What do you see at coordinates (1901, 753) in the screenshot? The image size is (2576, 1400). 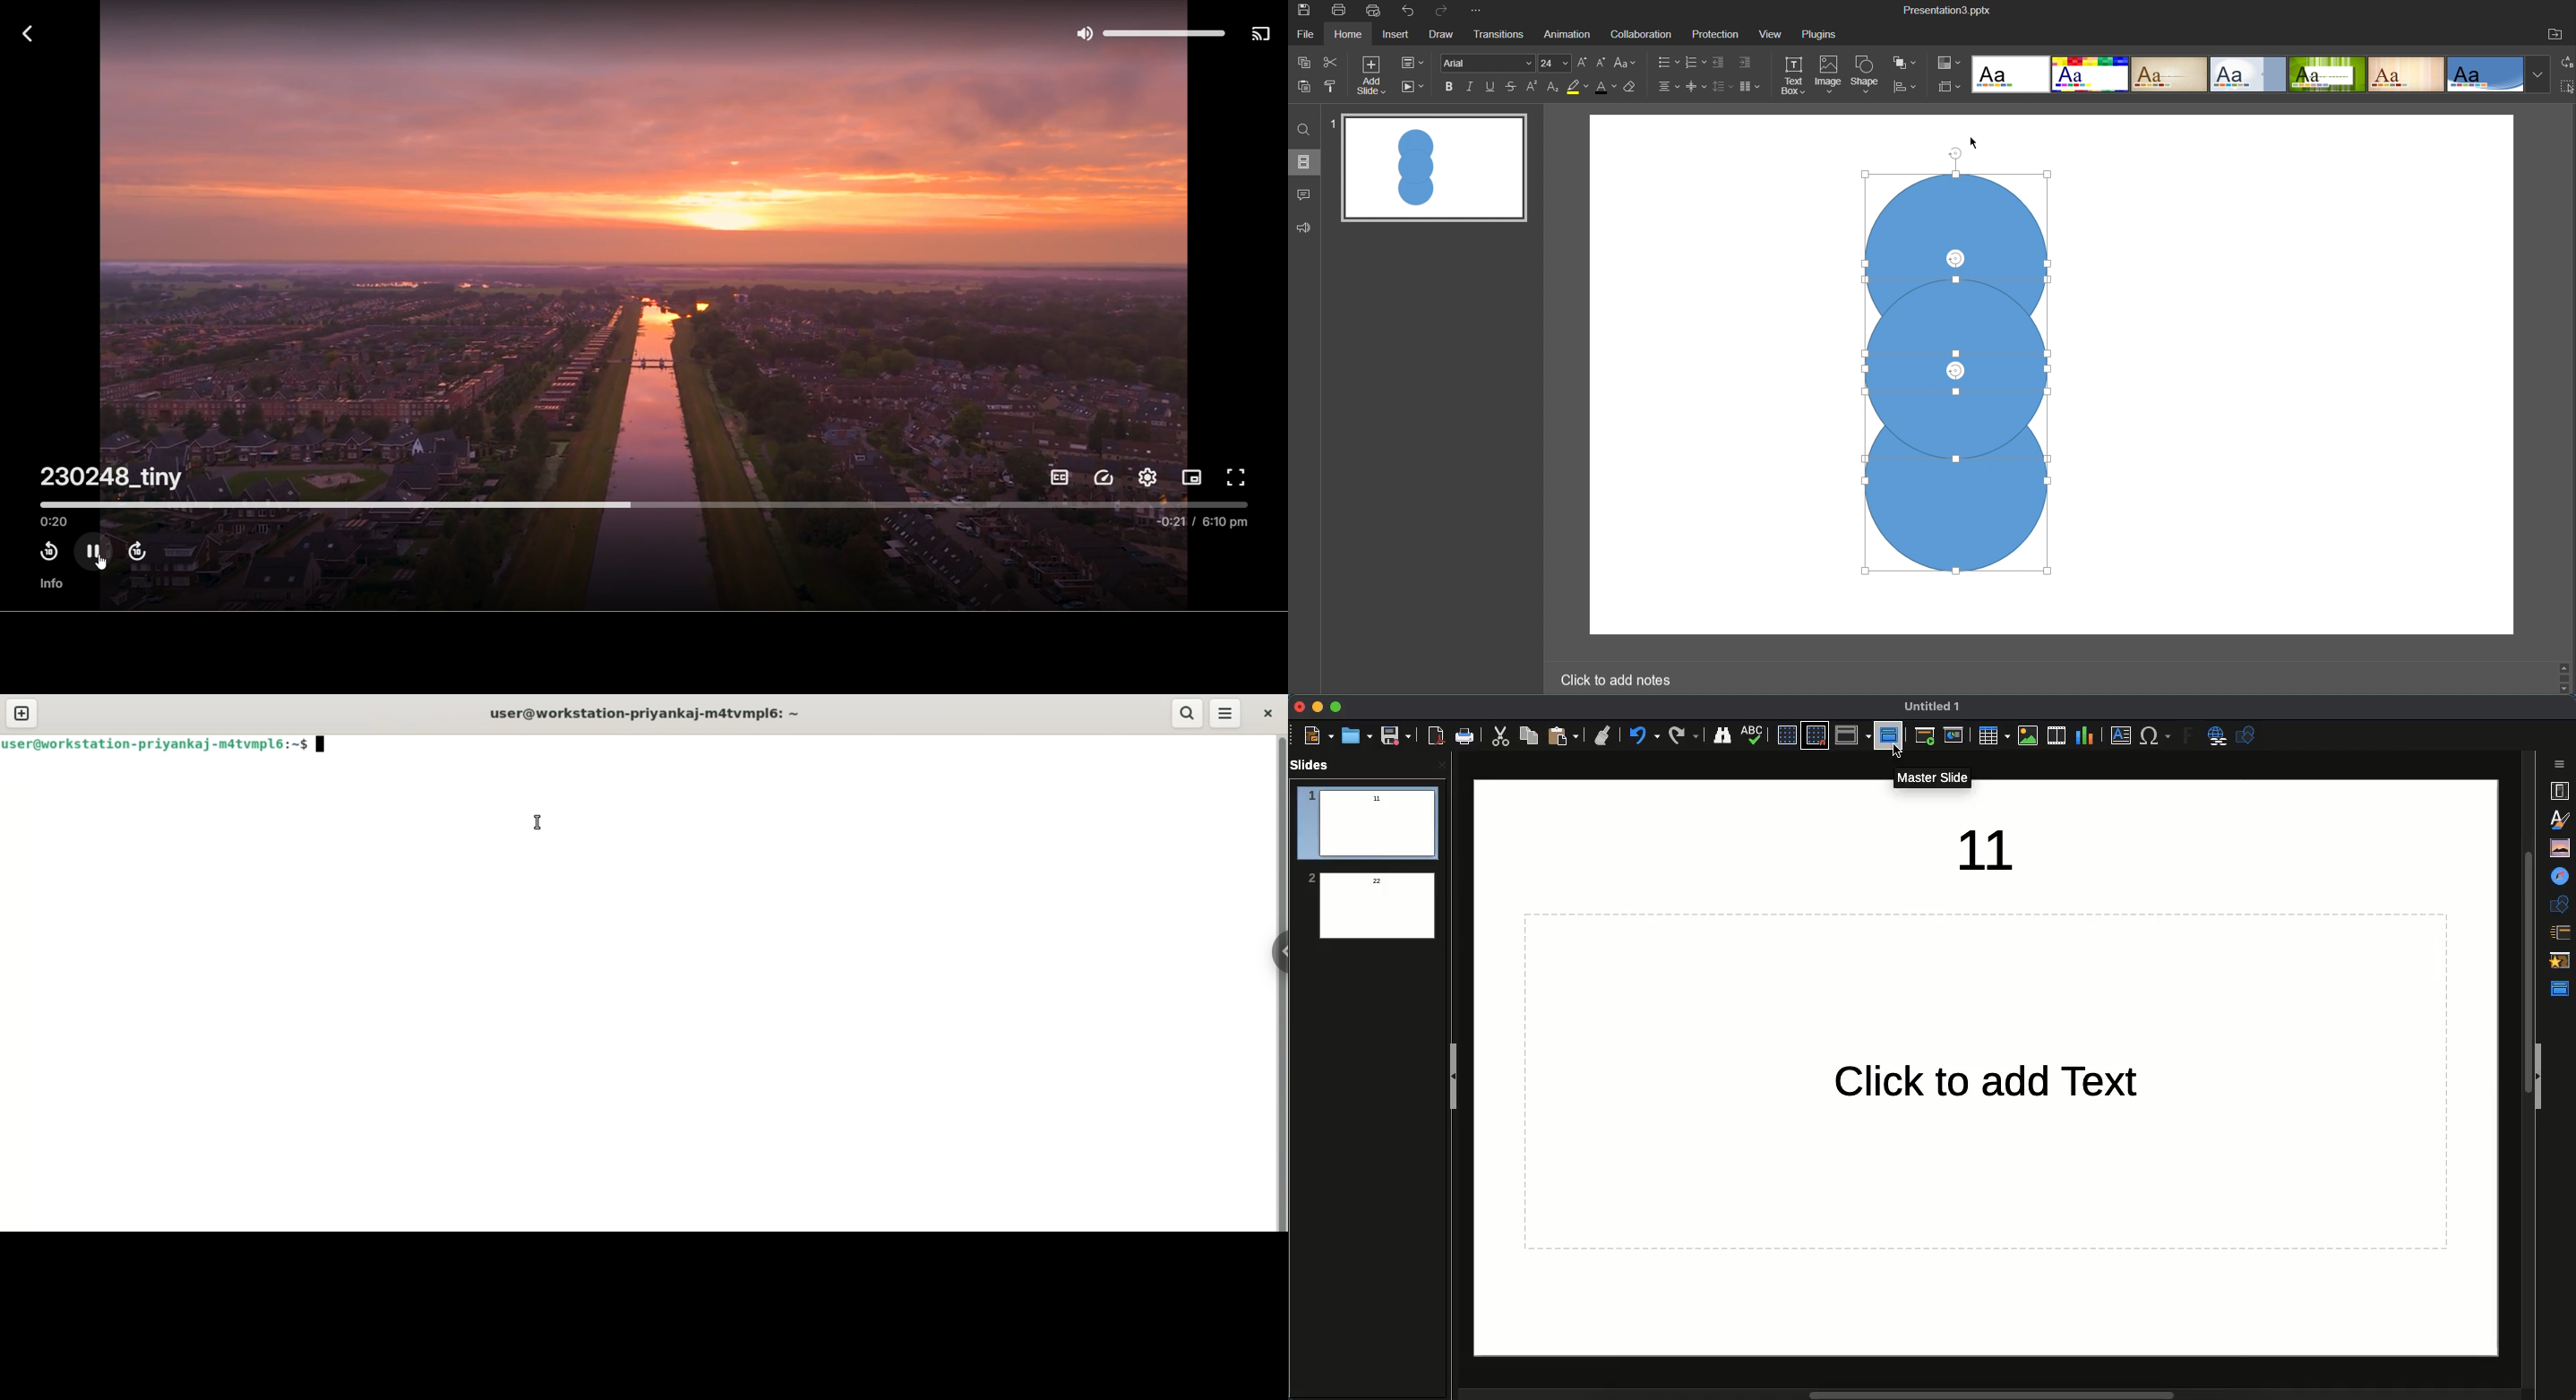 I see `cursor` at bounding box center [1901, 753].